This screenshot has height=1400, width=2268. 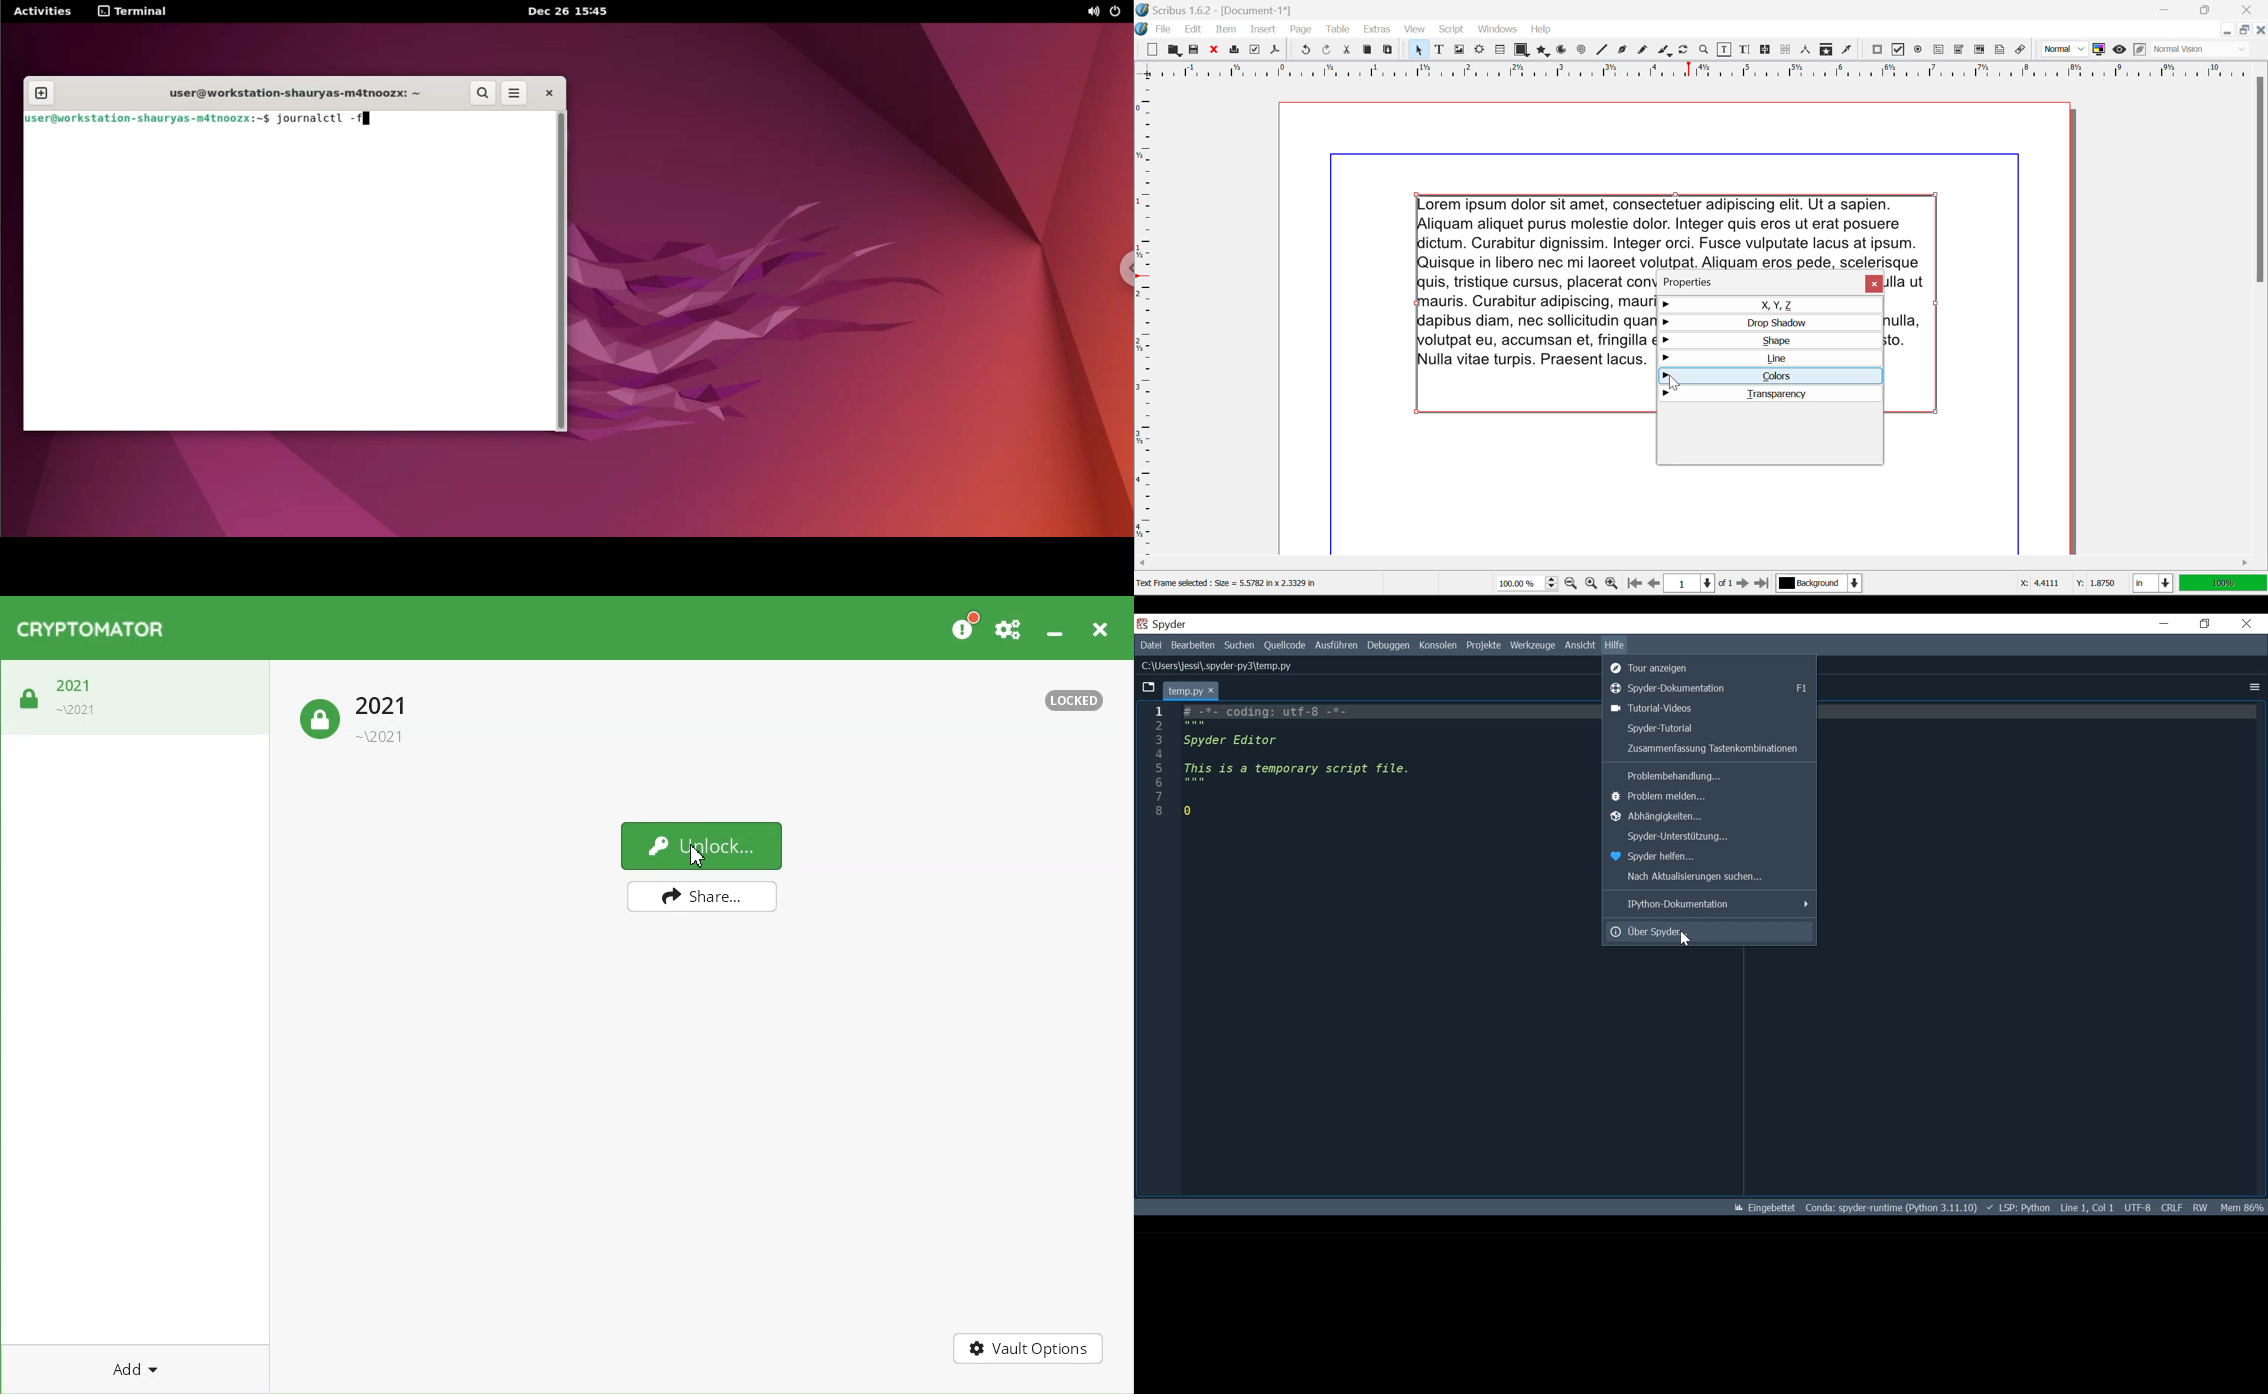 I want to click on scribus logo, so click(x=1142, y=30).